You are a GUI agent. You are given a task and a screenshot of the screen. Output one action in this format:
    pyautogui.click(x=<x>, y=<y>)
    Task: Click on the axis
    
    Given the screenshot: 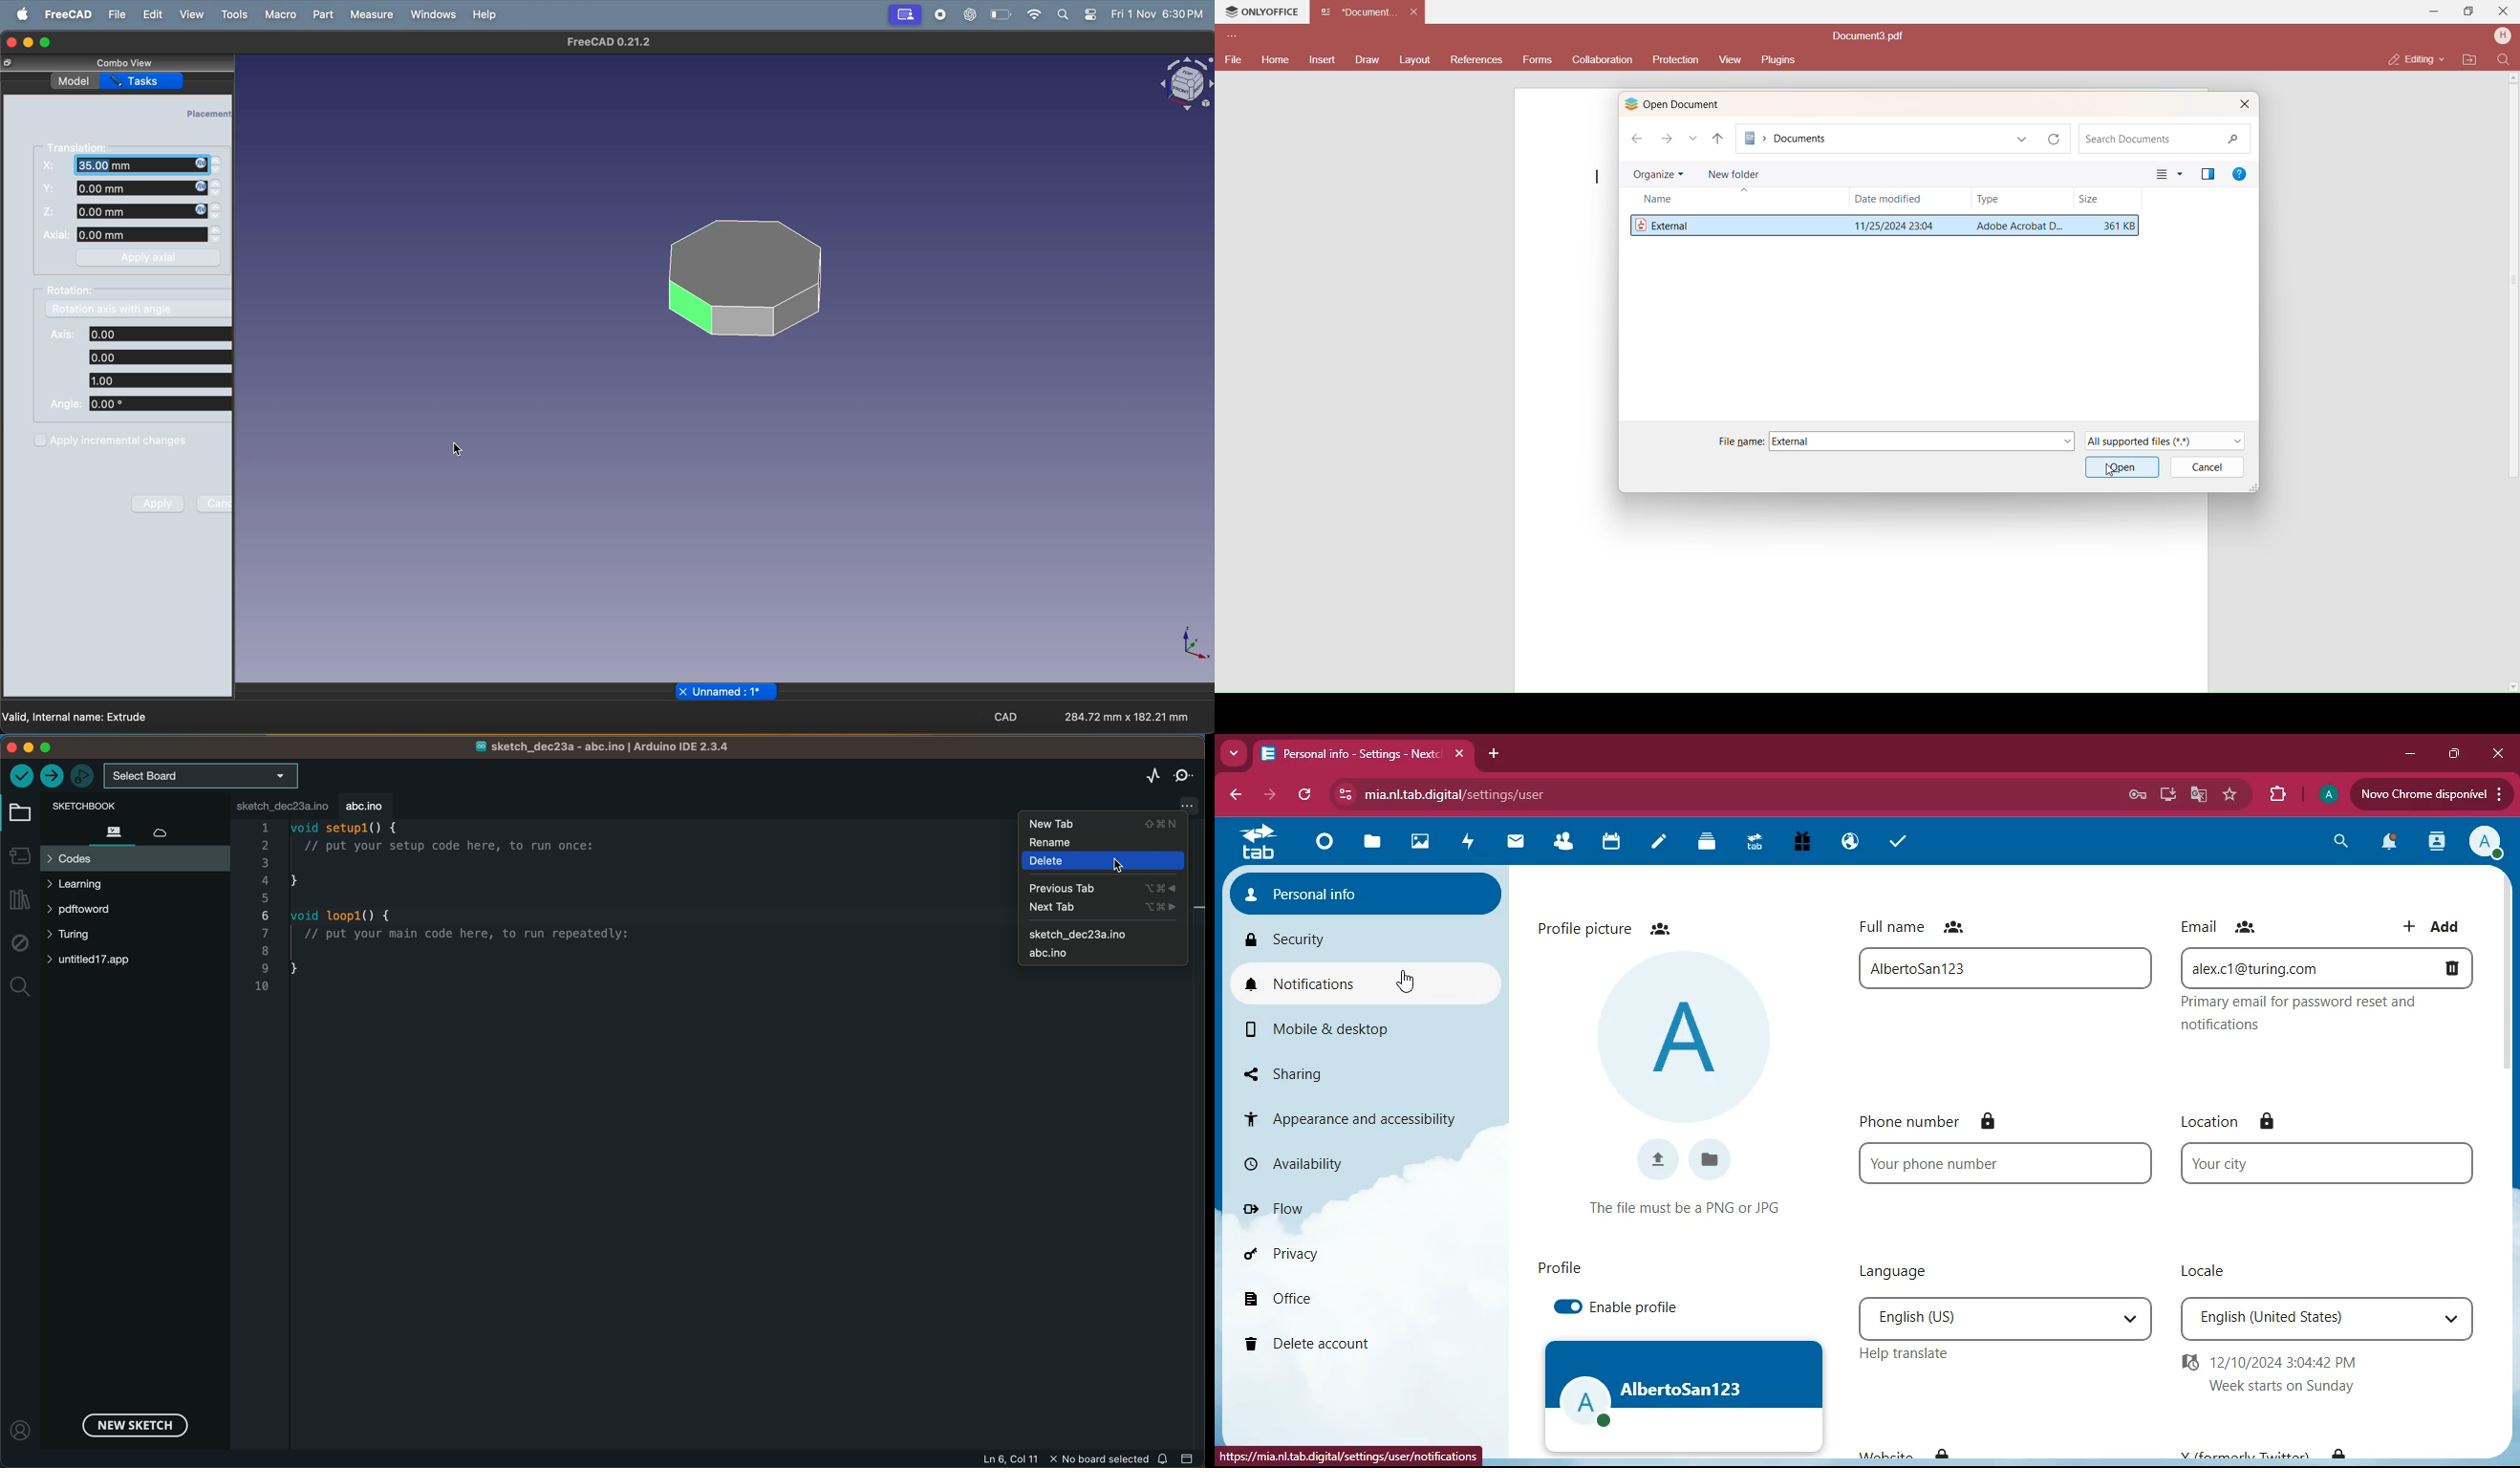 What is the action you would take?
    pyautogui.click(x=1197, y=645)
    